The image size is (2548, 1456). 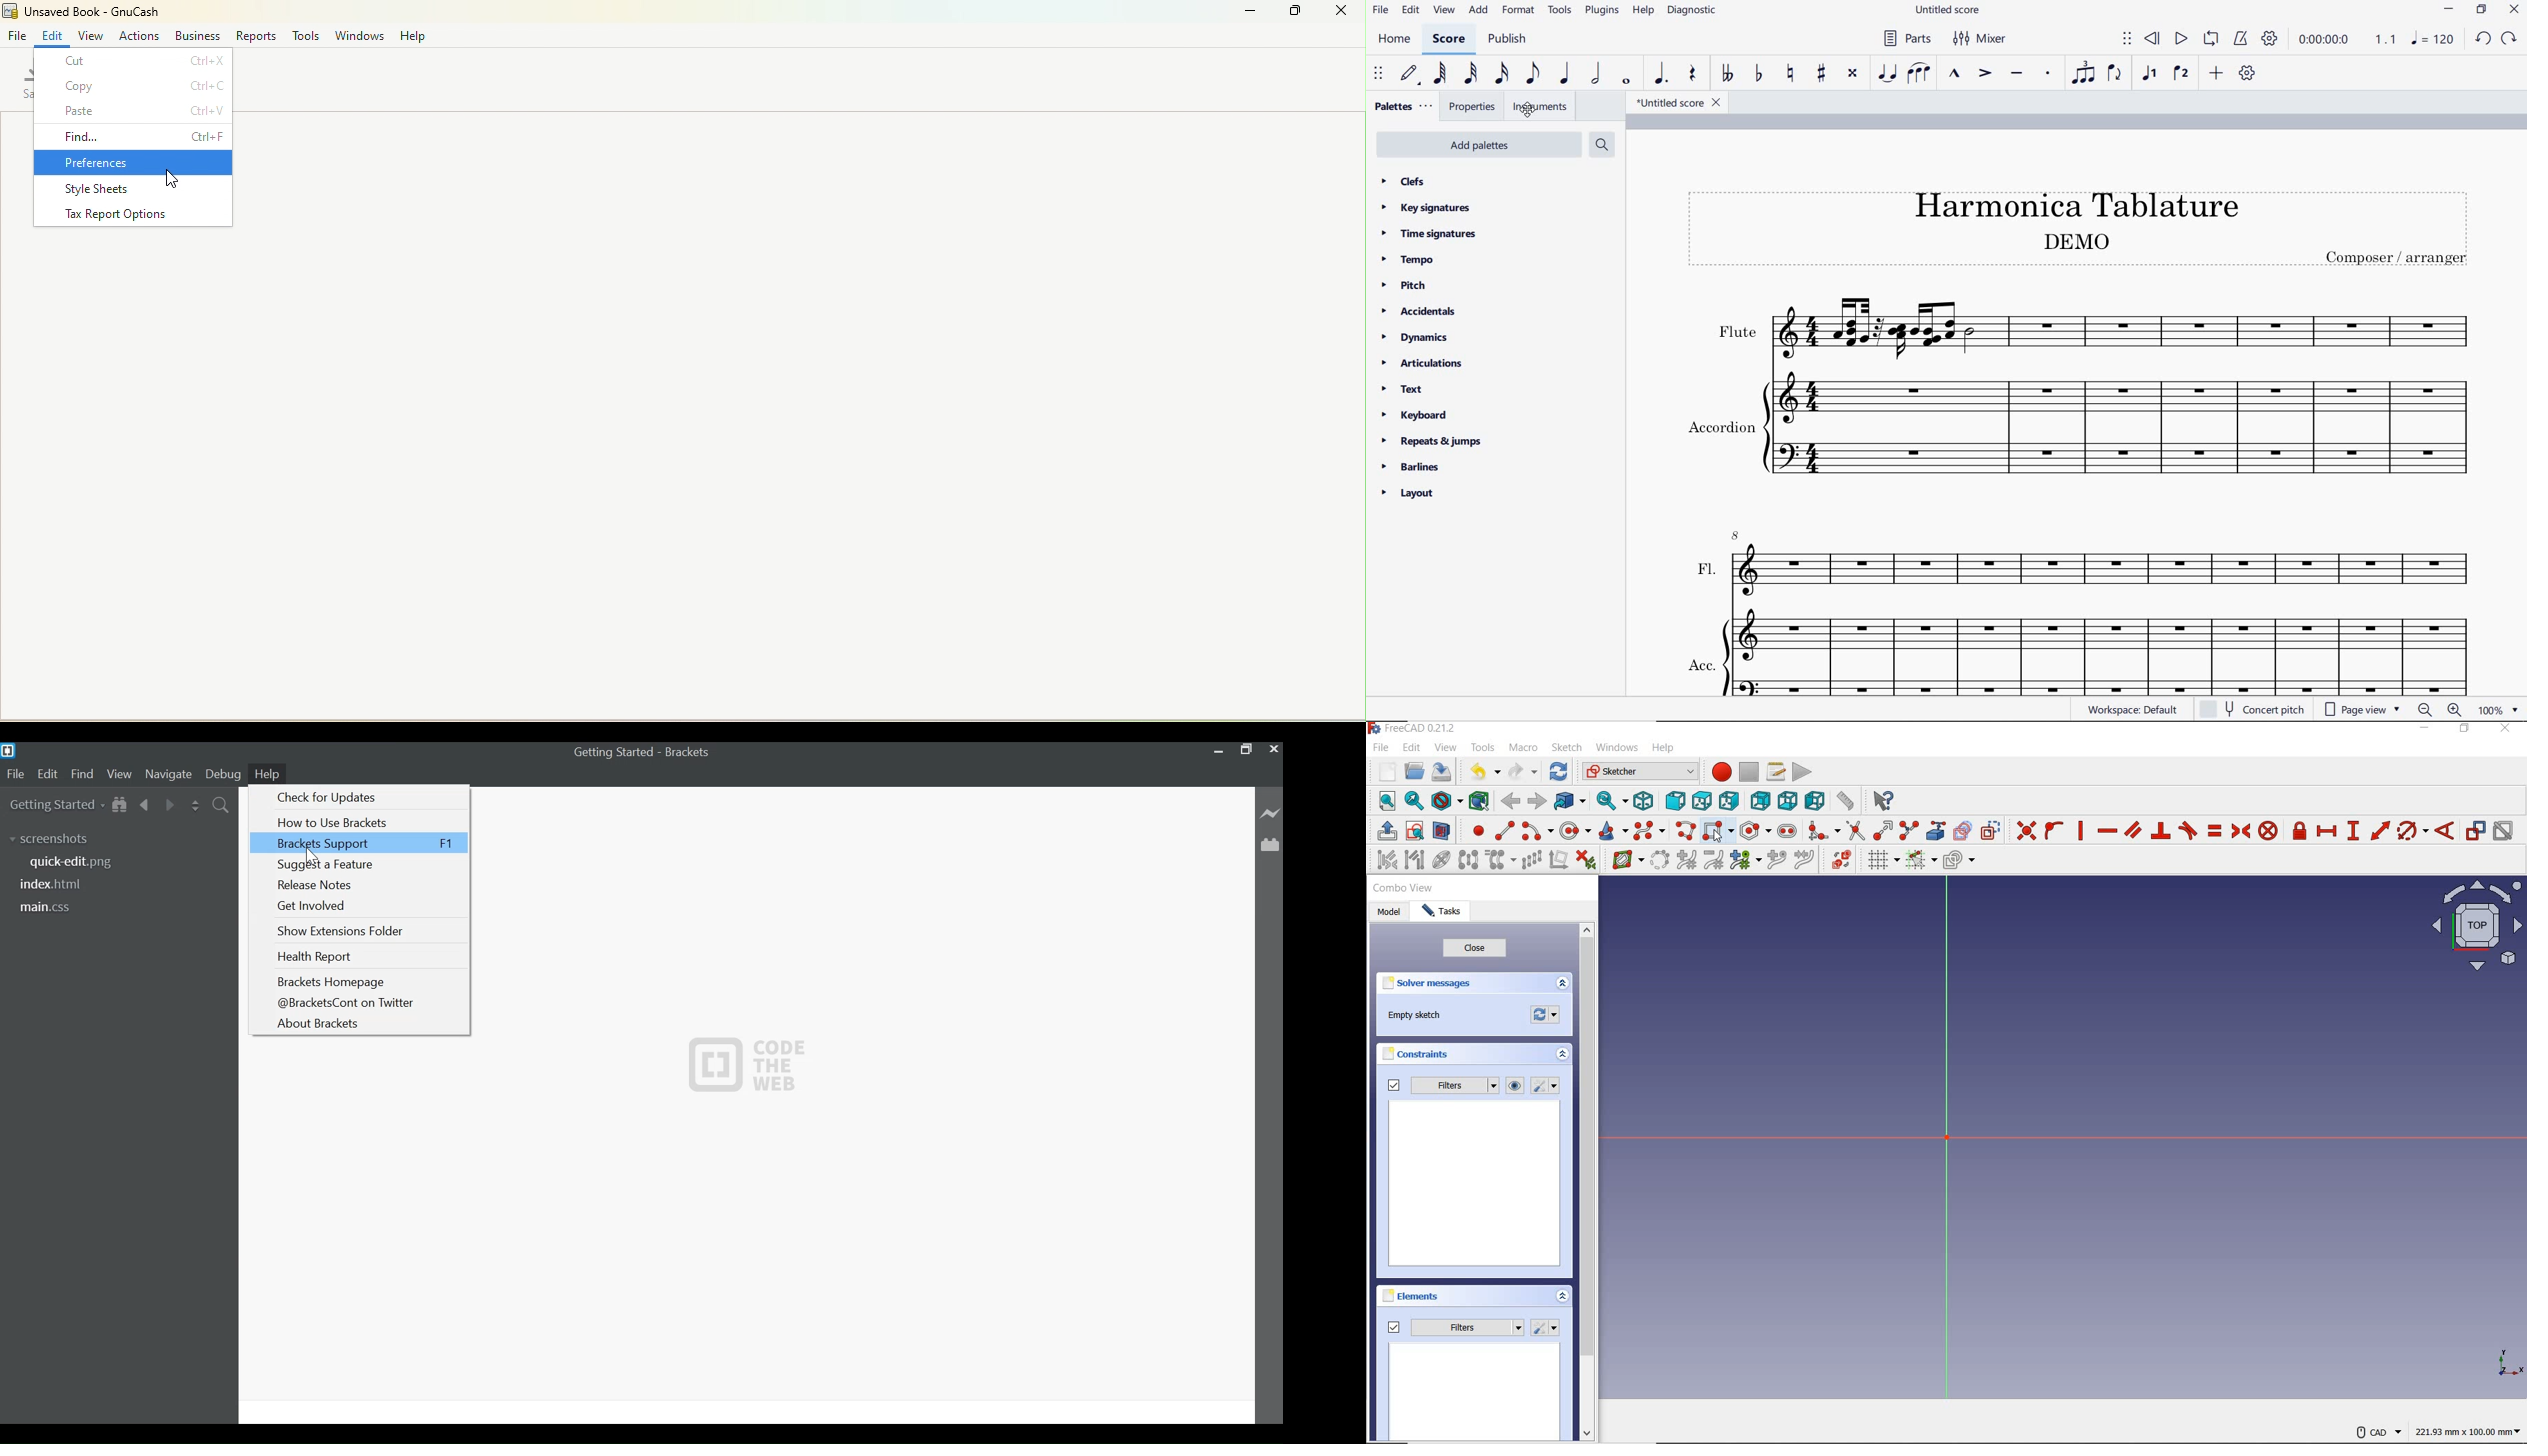 What do you see at coordinates (1415, 831) in the screenshot?
I see `view sketch` at bounding box center [1415, 831].